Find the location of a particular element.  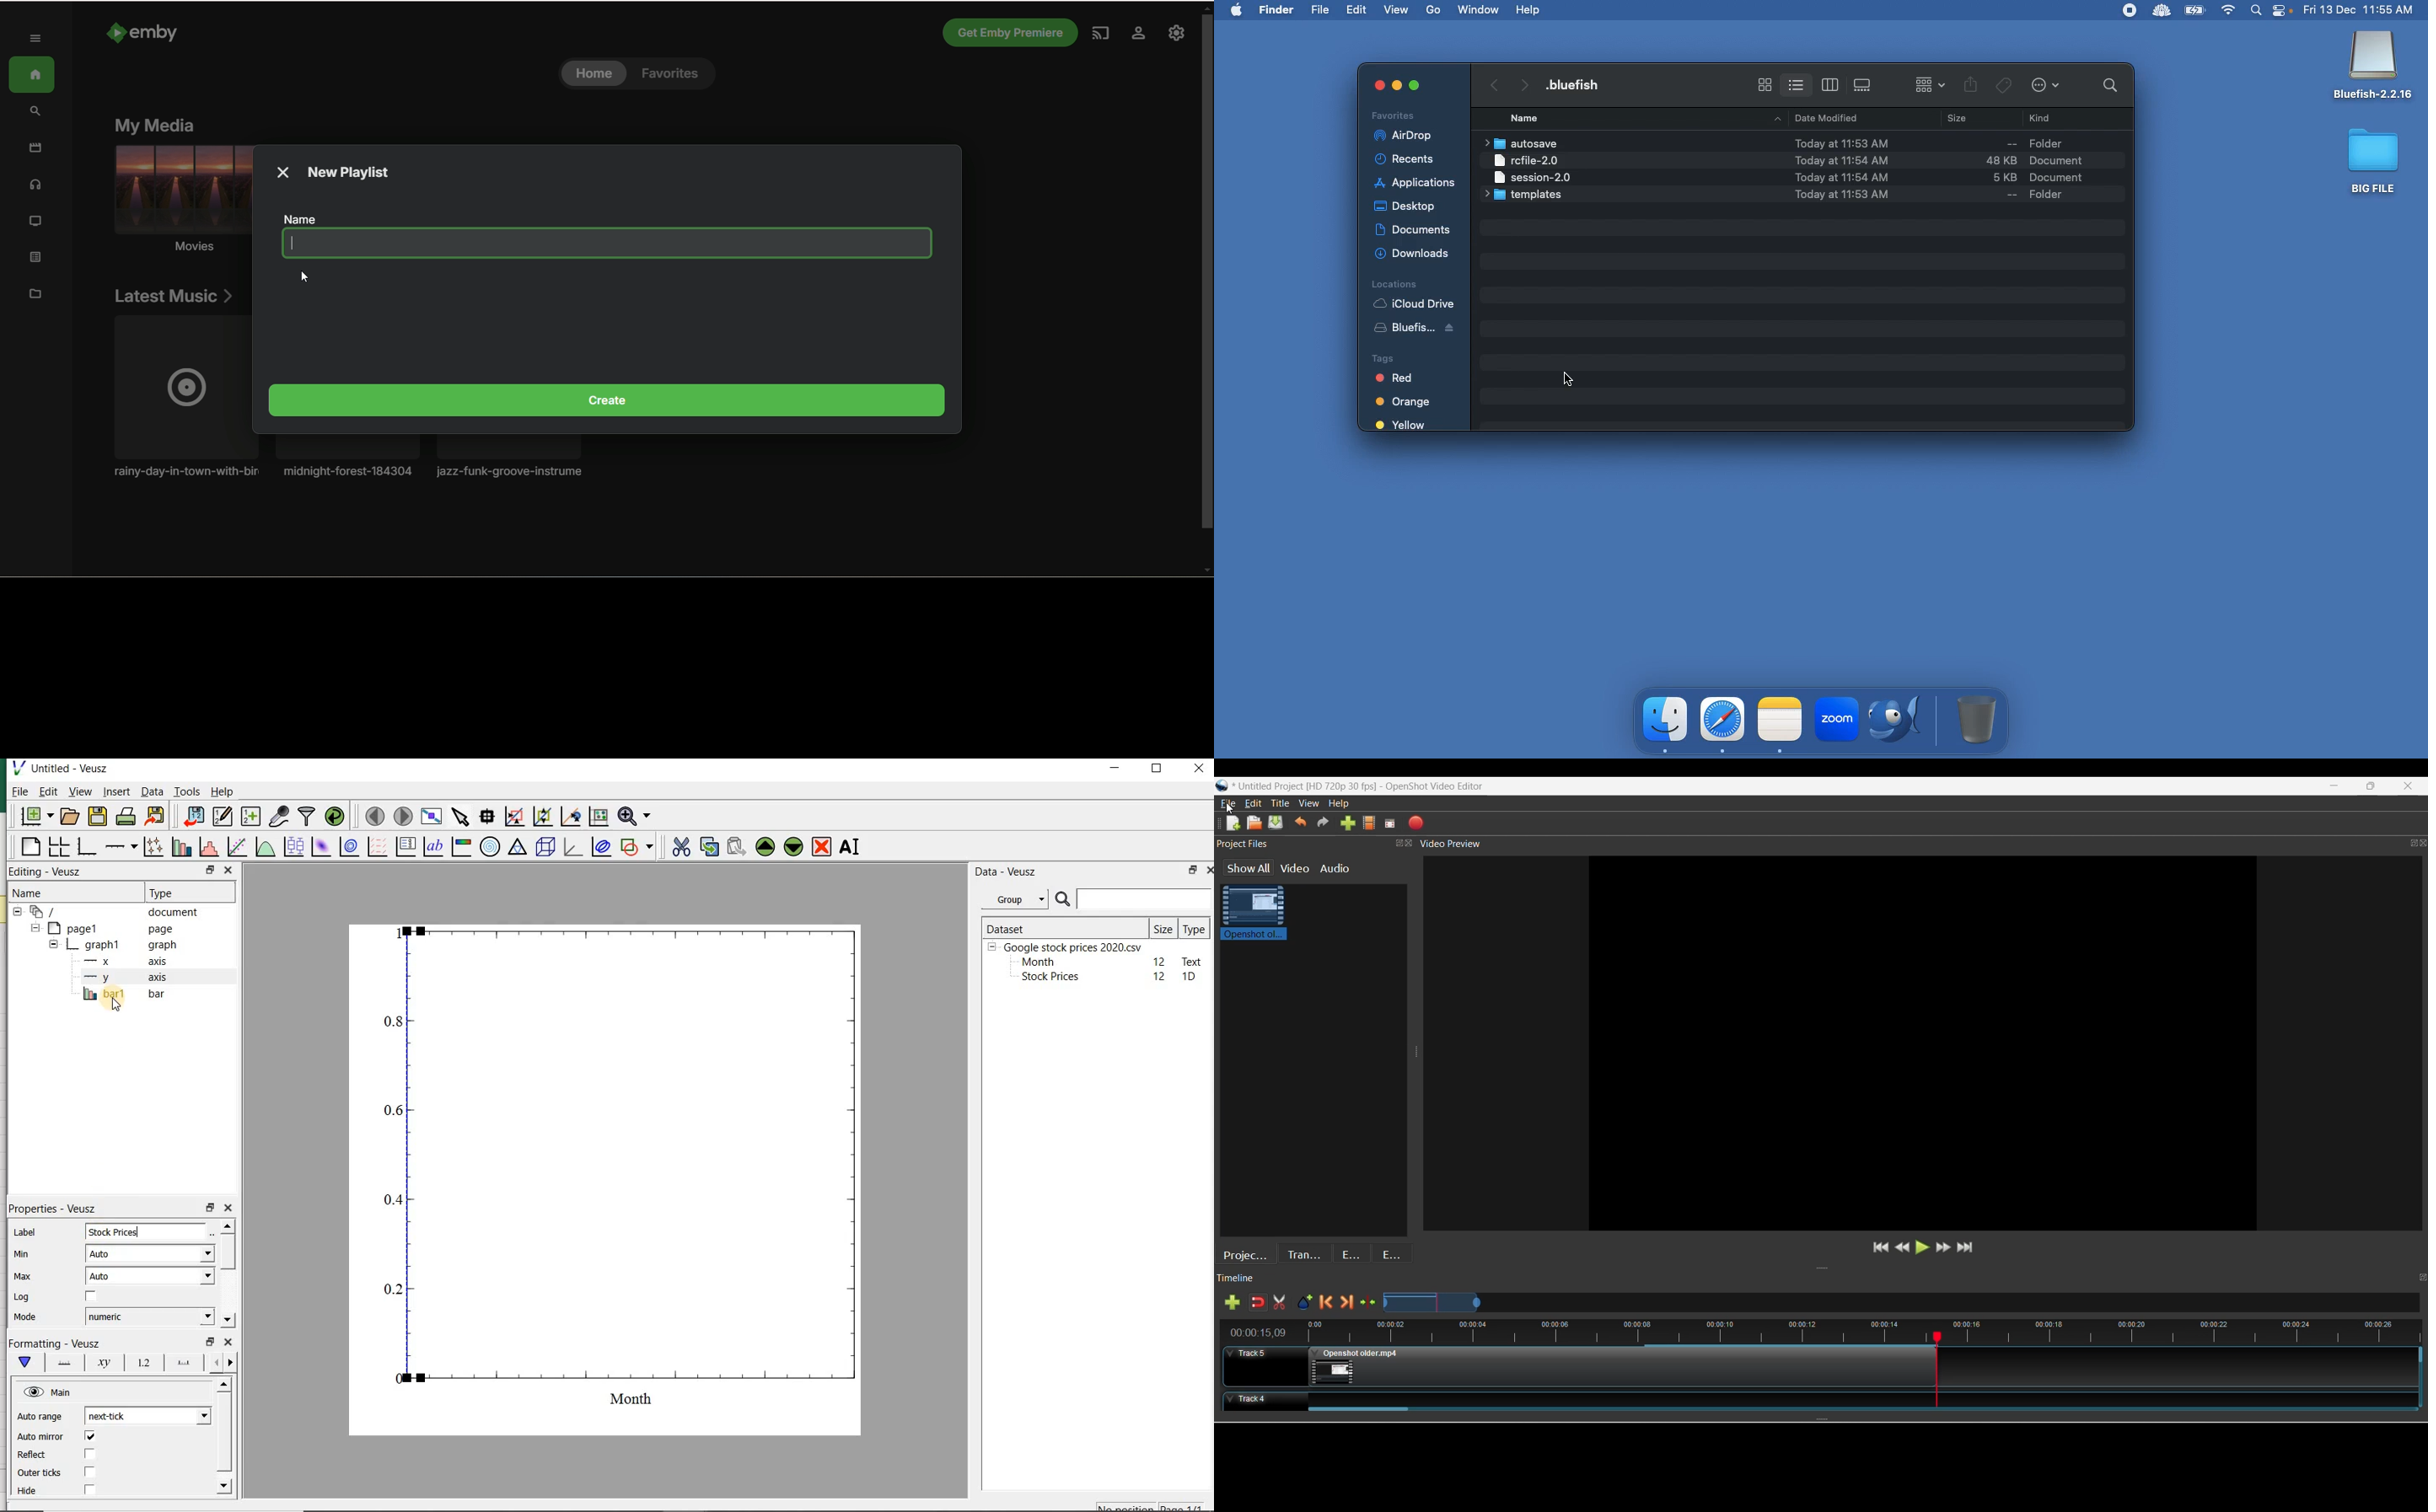

red is located at coordinates (1404, 379).